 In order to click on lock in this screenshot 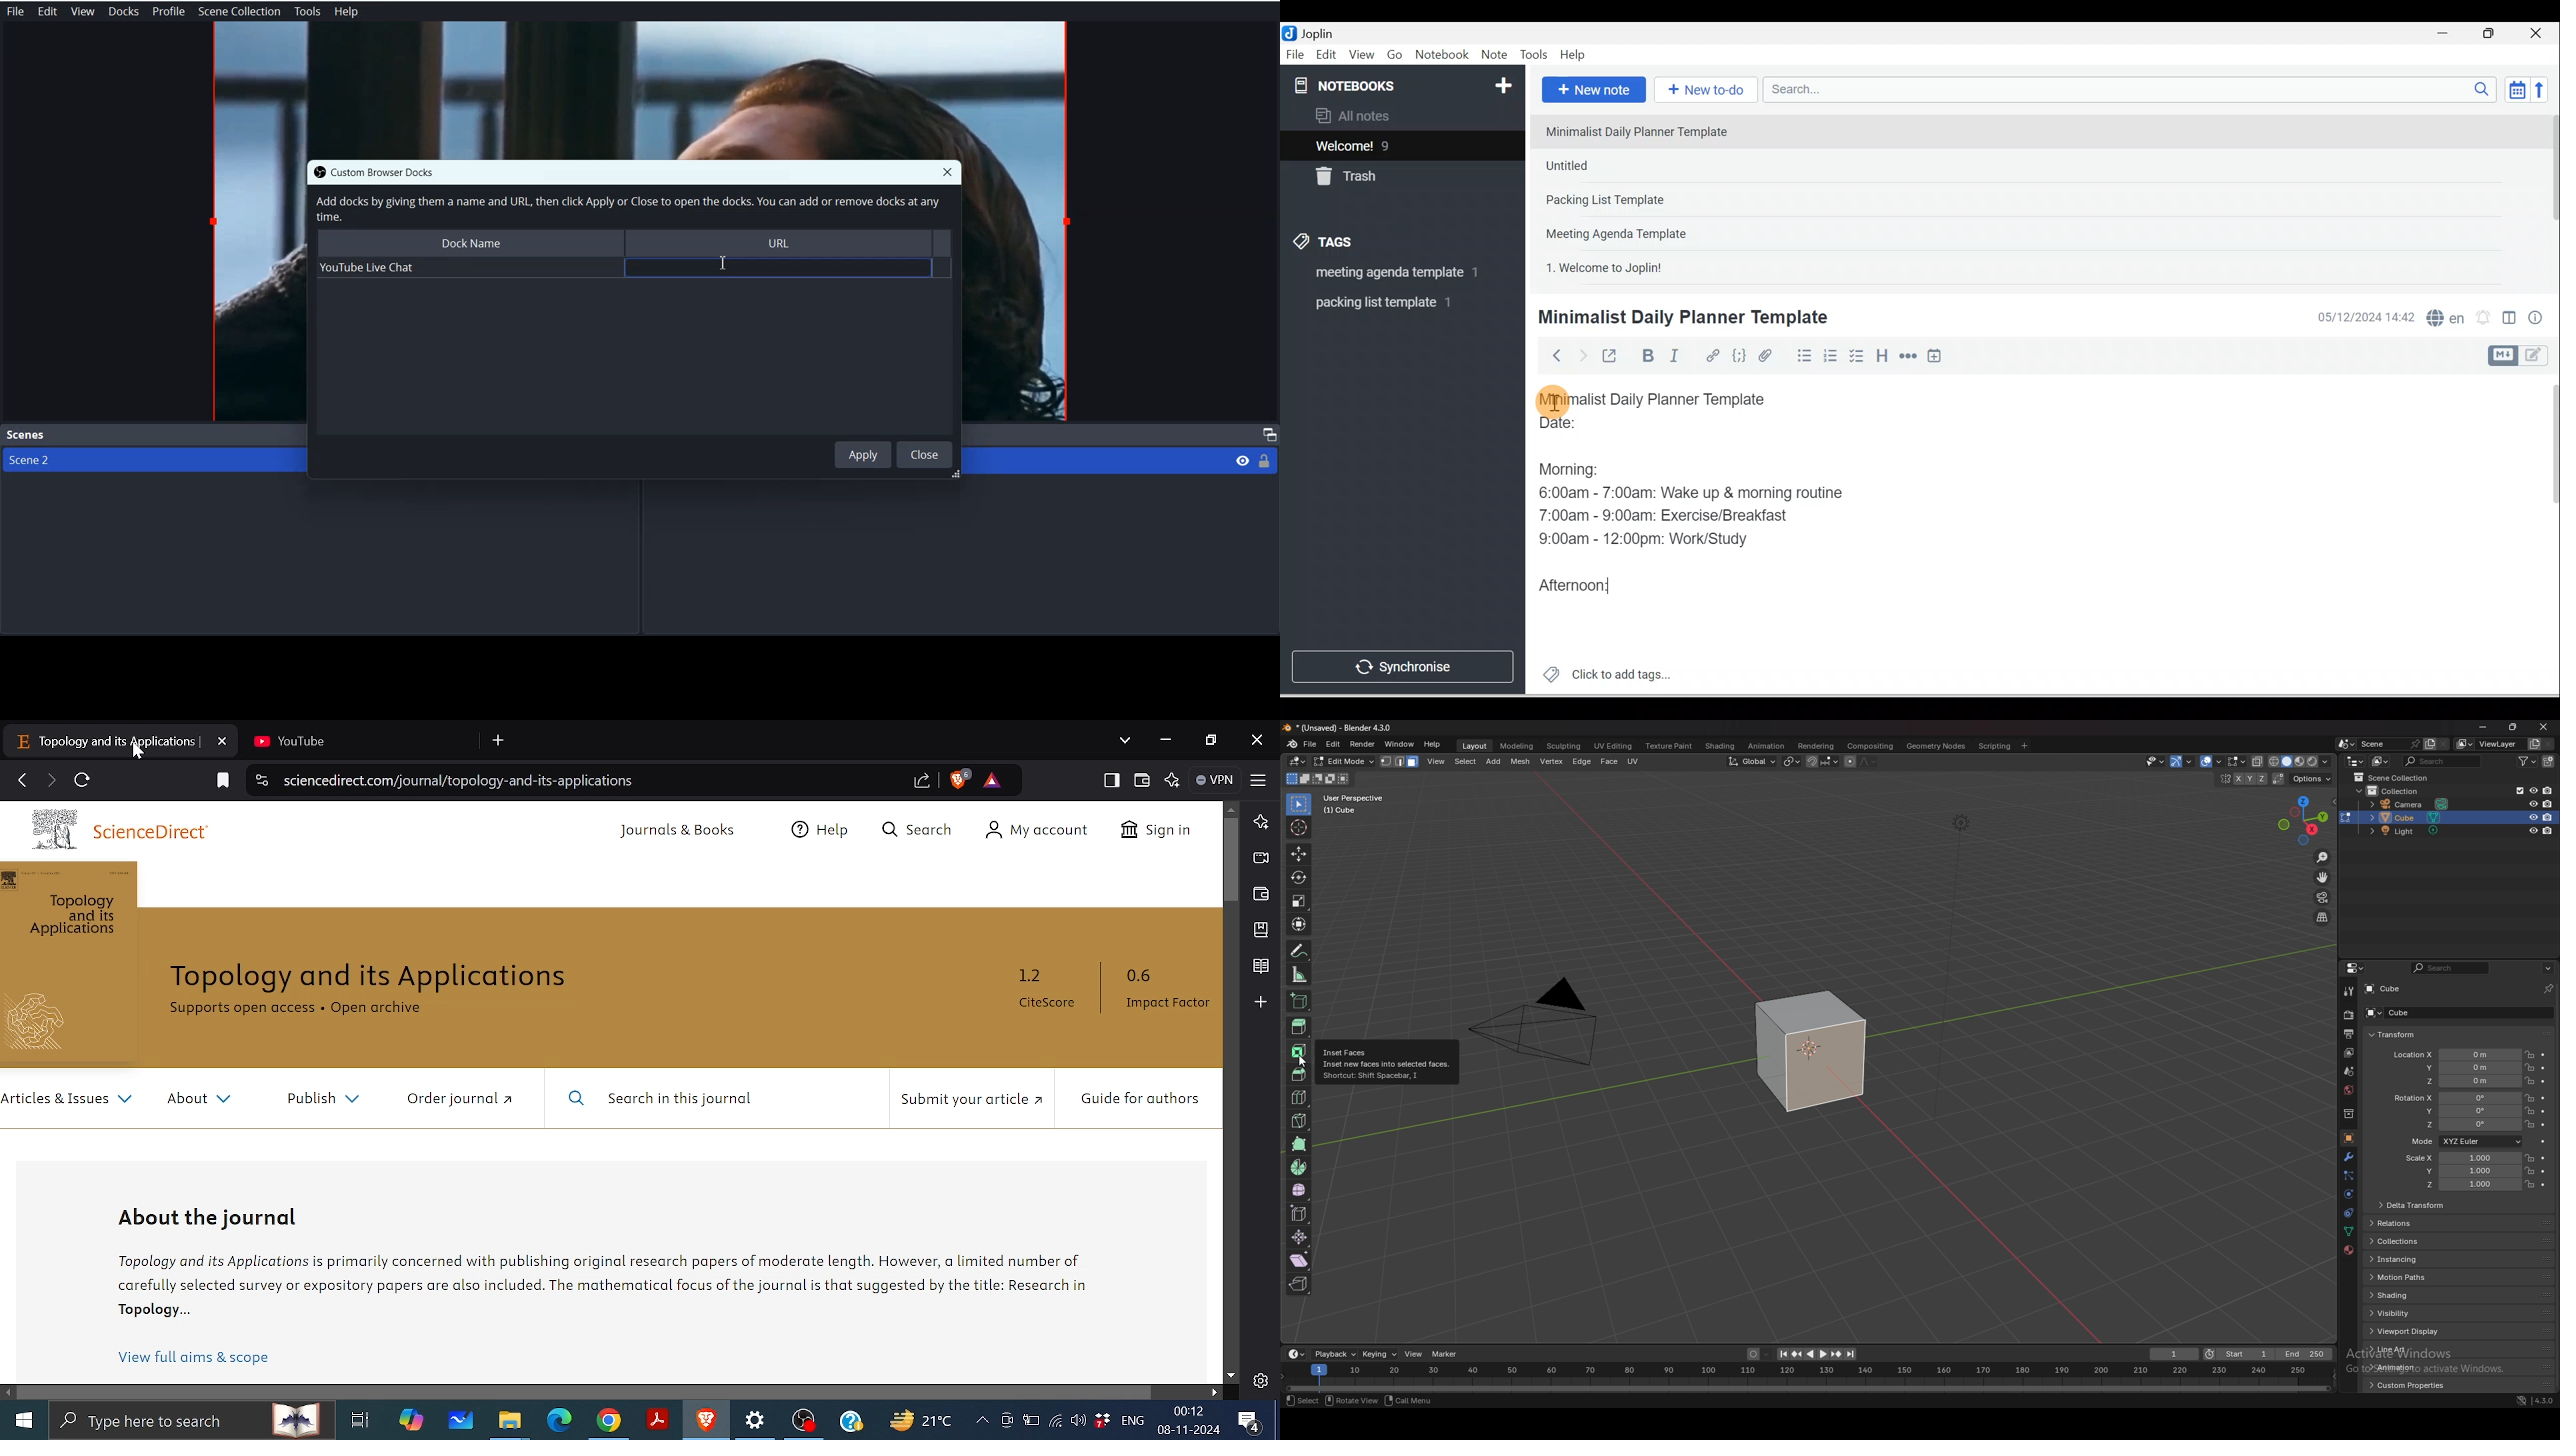, I will do `click(2529, 1184)`.